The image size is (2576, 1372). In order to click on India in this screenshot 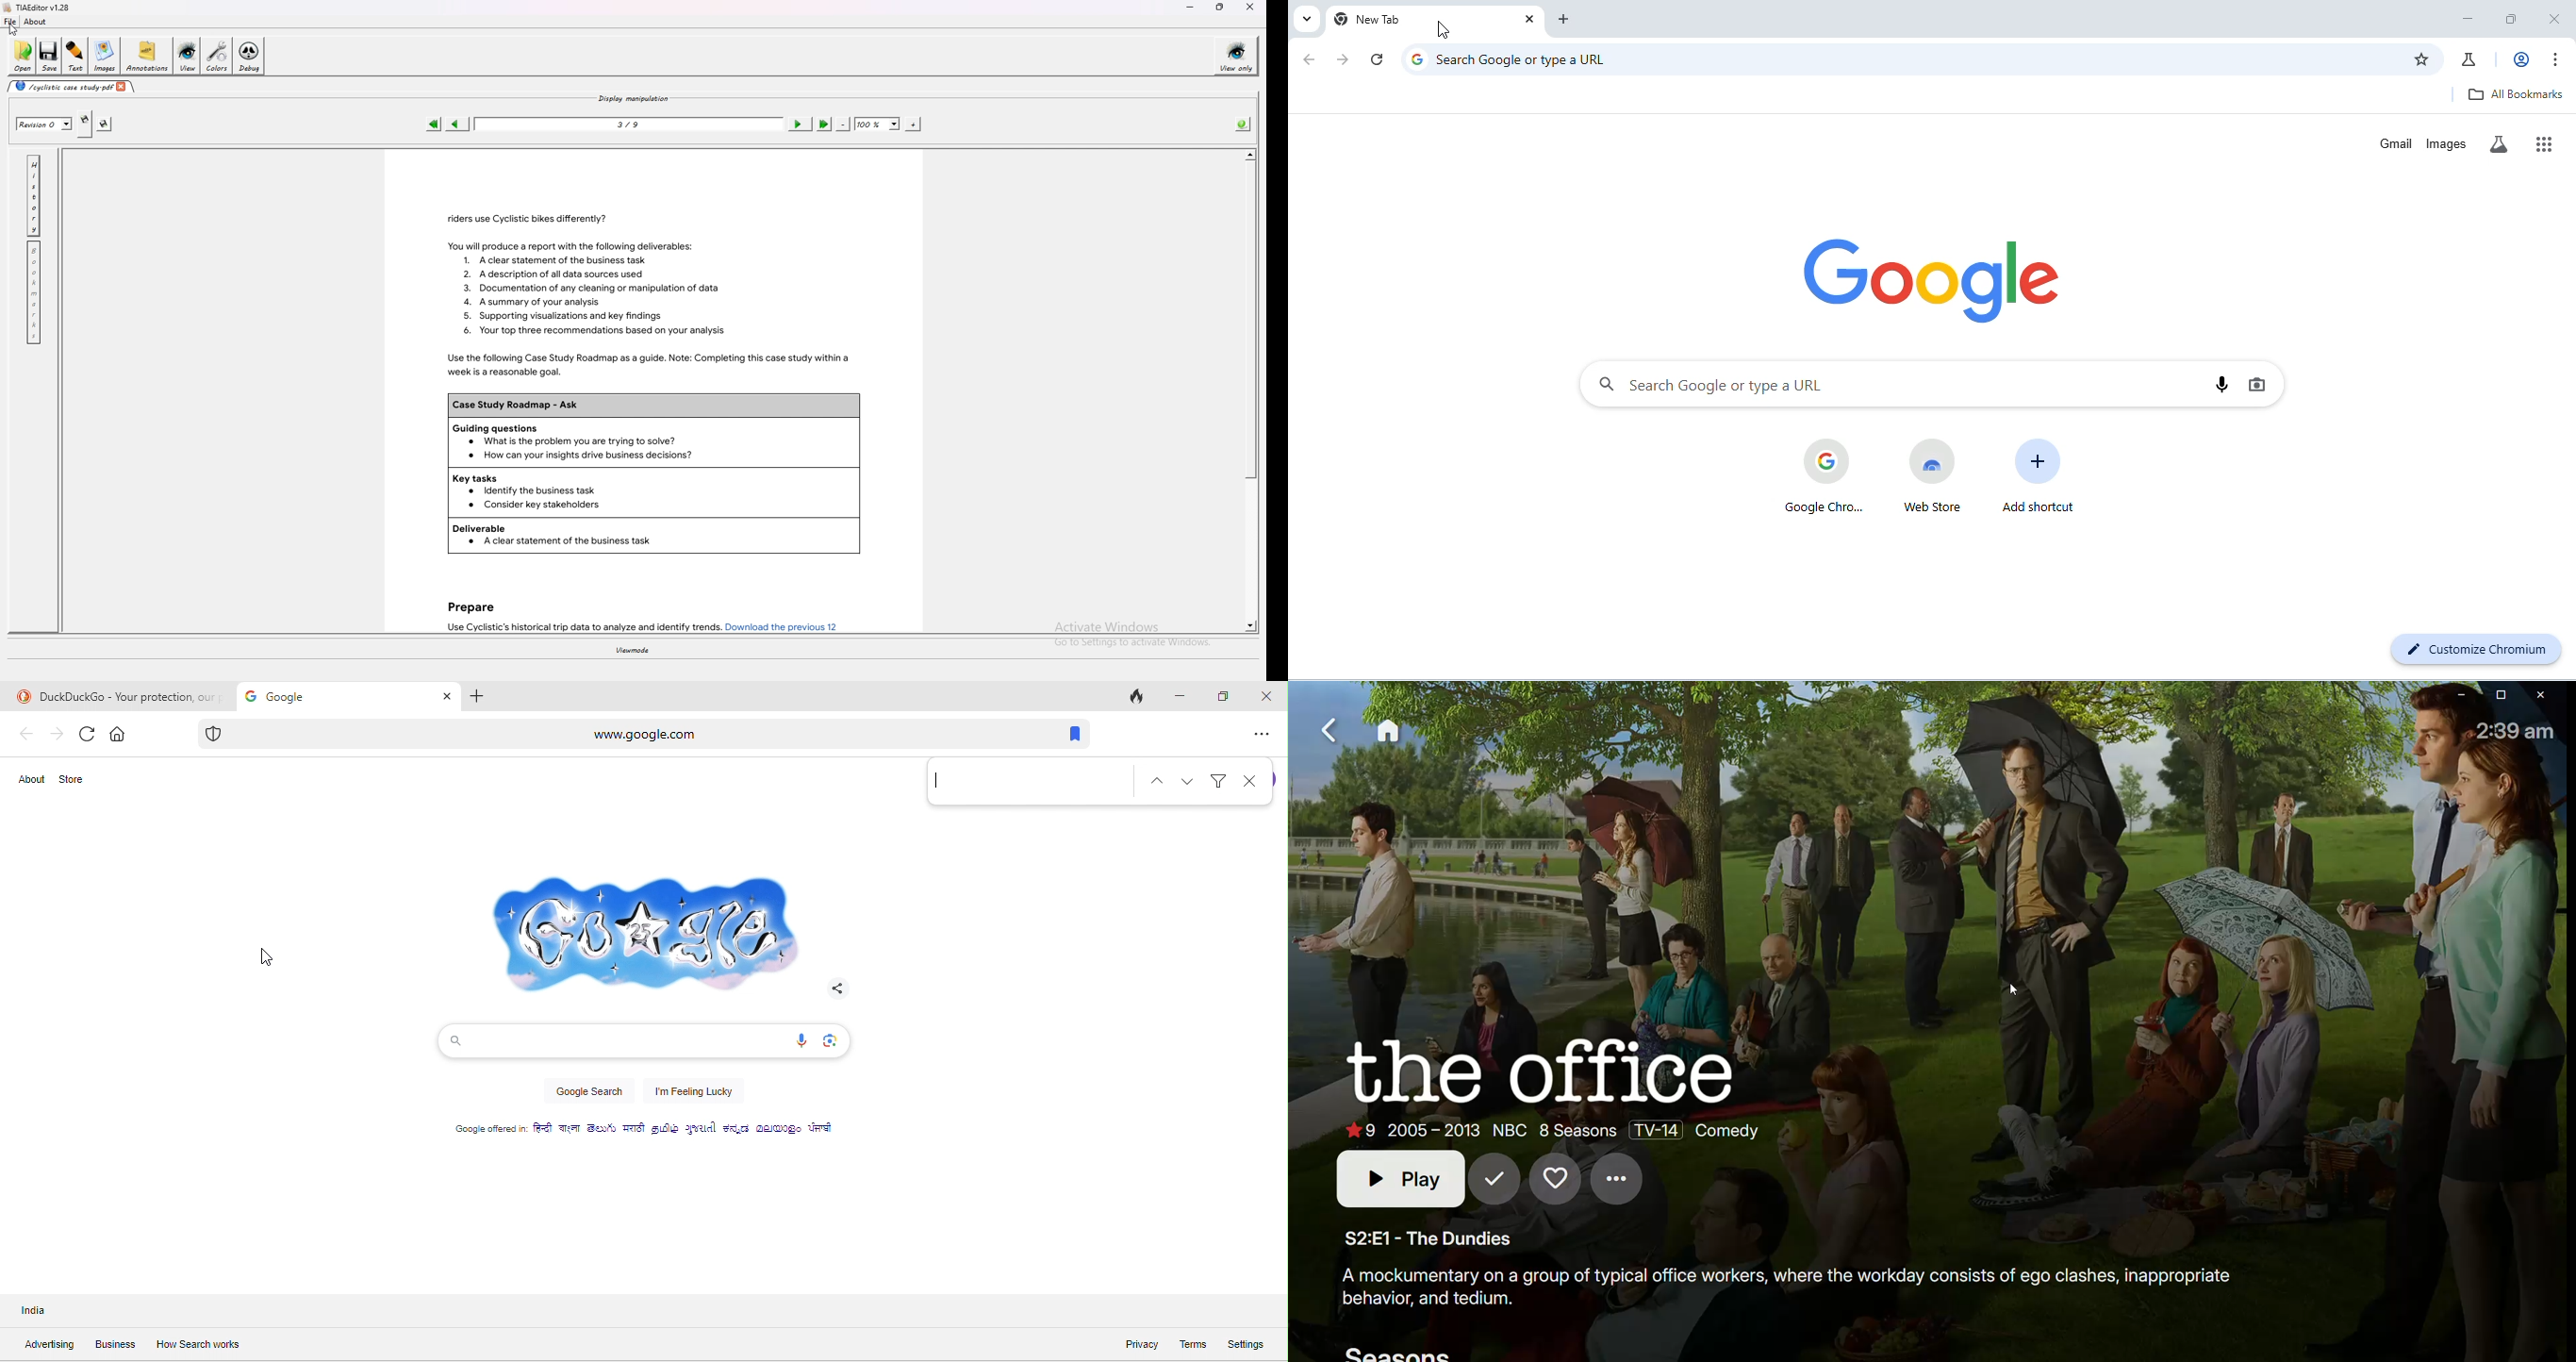, I will do `click(41, 1311)`.